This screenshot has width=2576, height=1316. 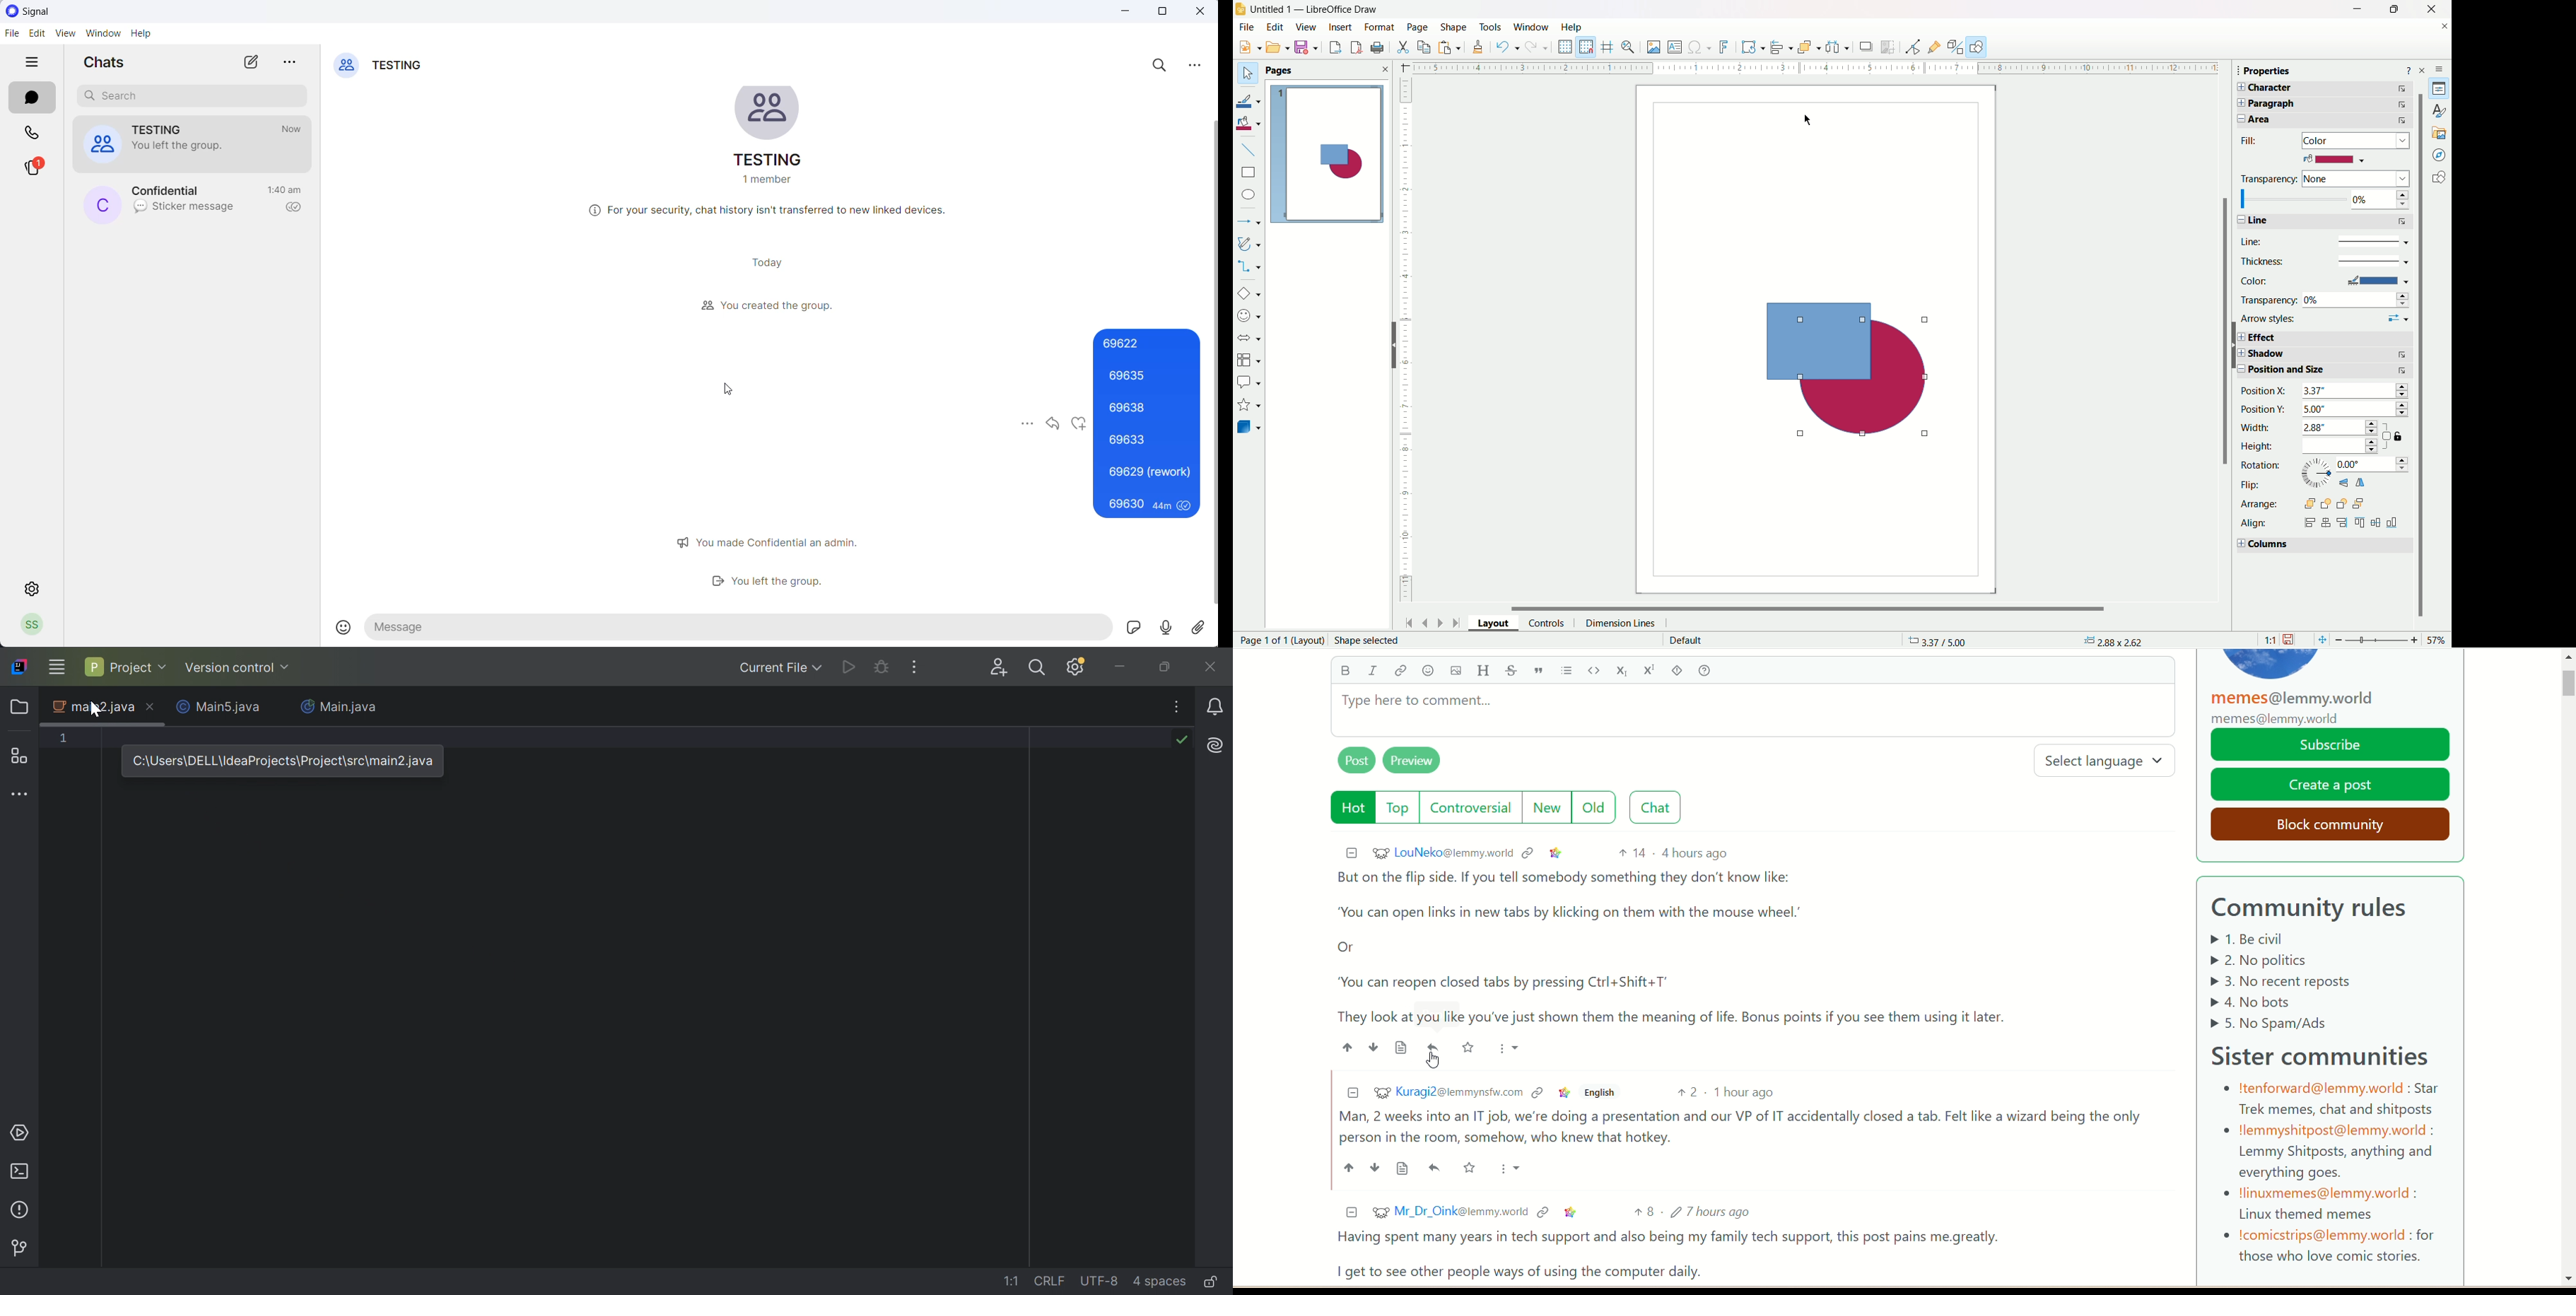 I want to click on logo, so click(x=1242, y=7).